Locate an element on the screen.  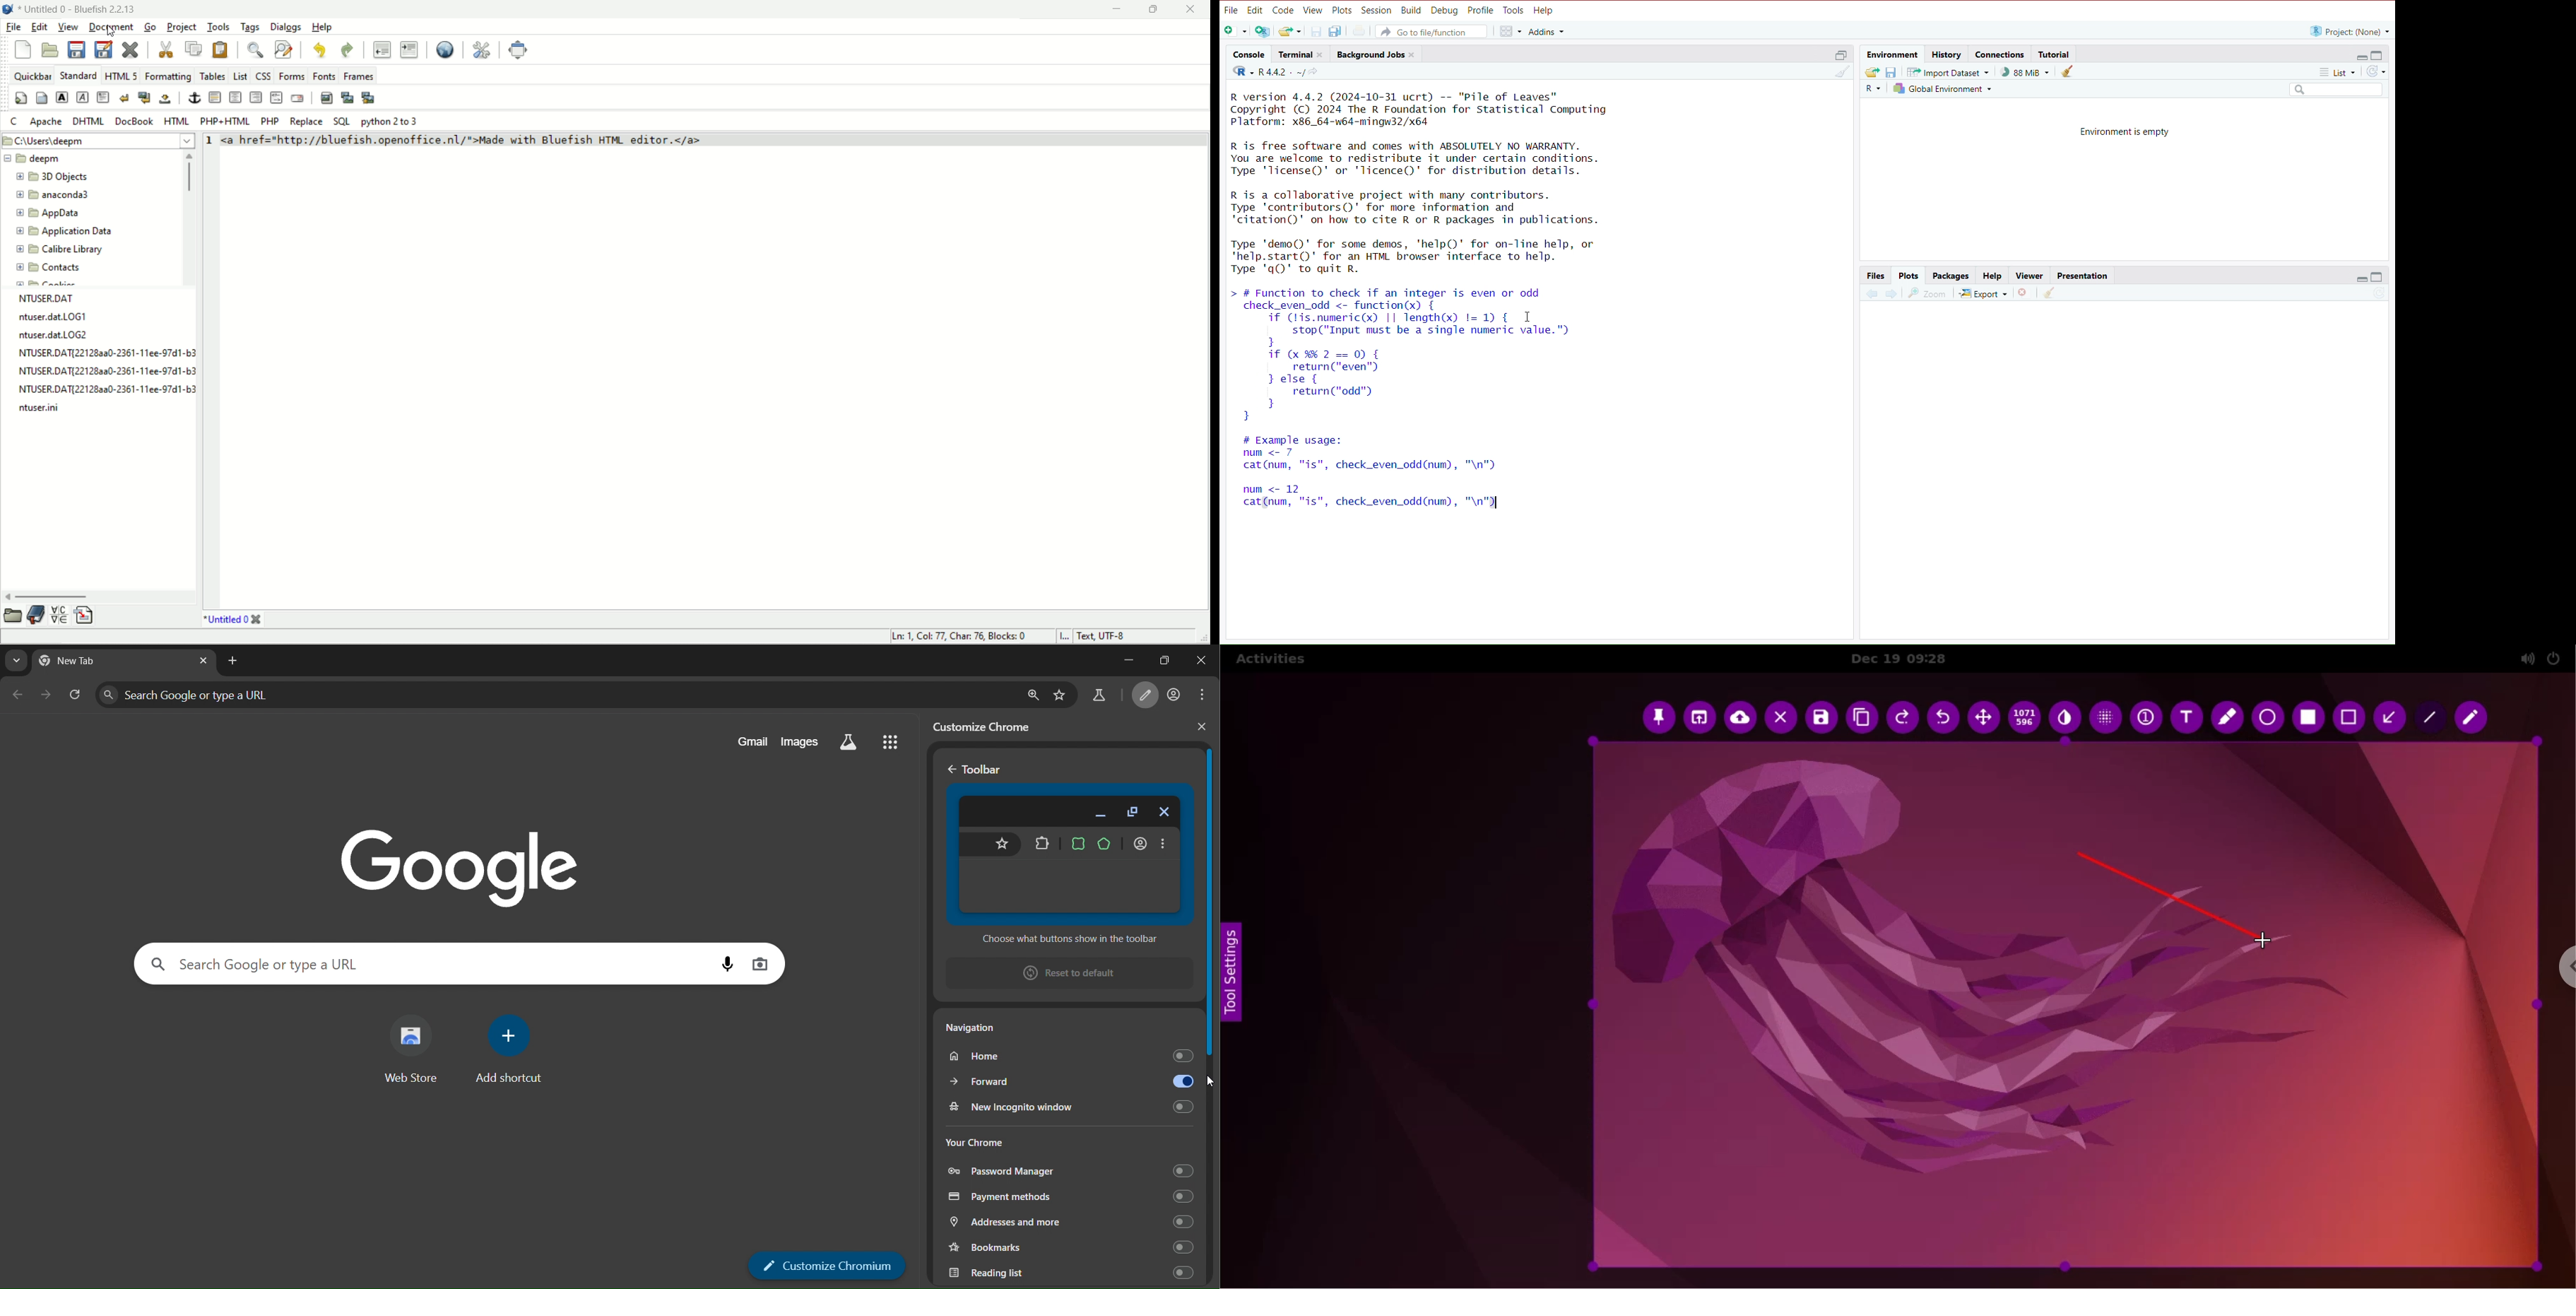
create a project is located at coordinates (1263, 32).